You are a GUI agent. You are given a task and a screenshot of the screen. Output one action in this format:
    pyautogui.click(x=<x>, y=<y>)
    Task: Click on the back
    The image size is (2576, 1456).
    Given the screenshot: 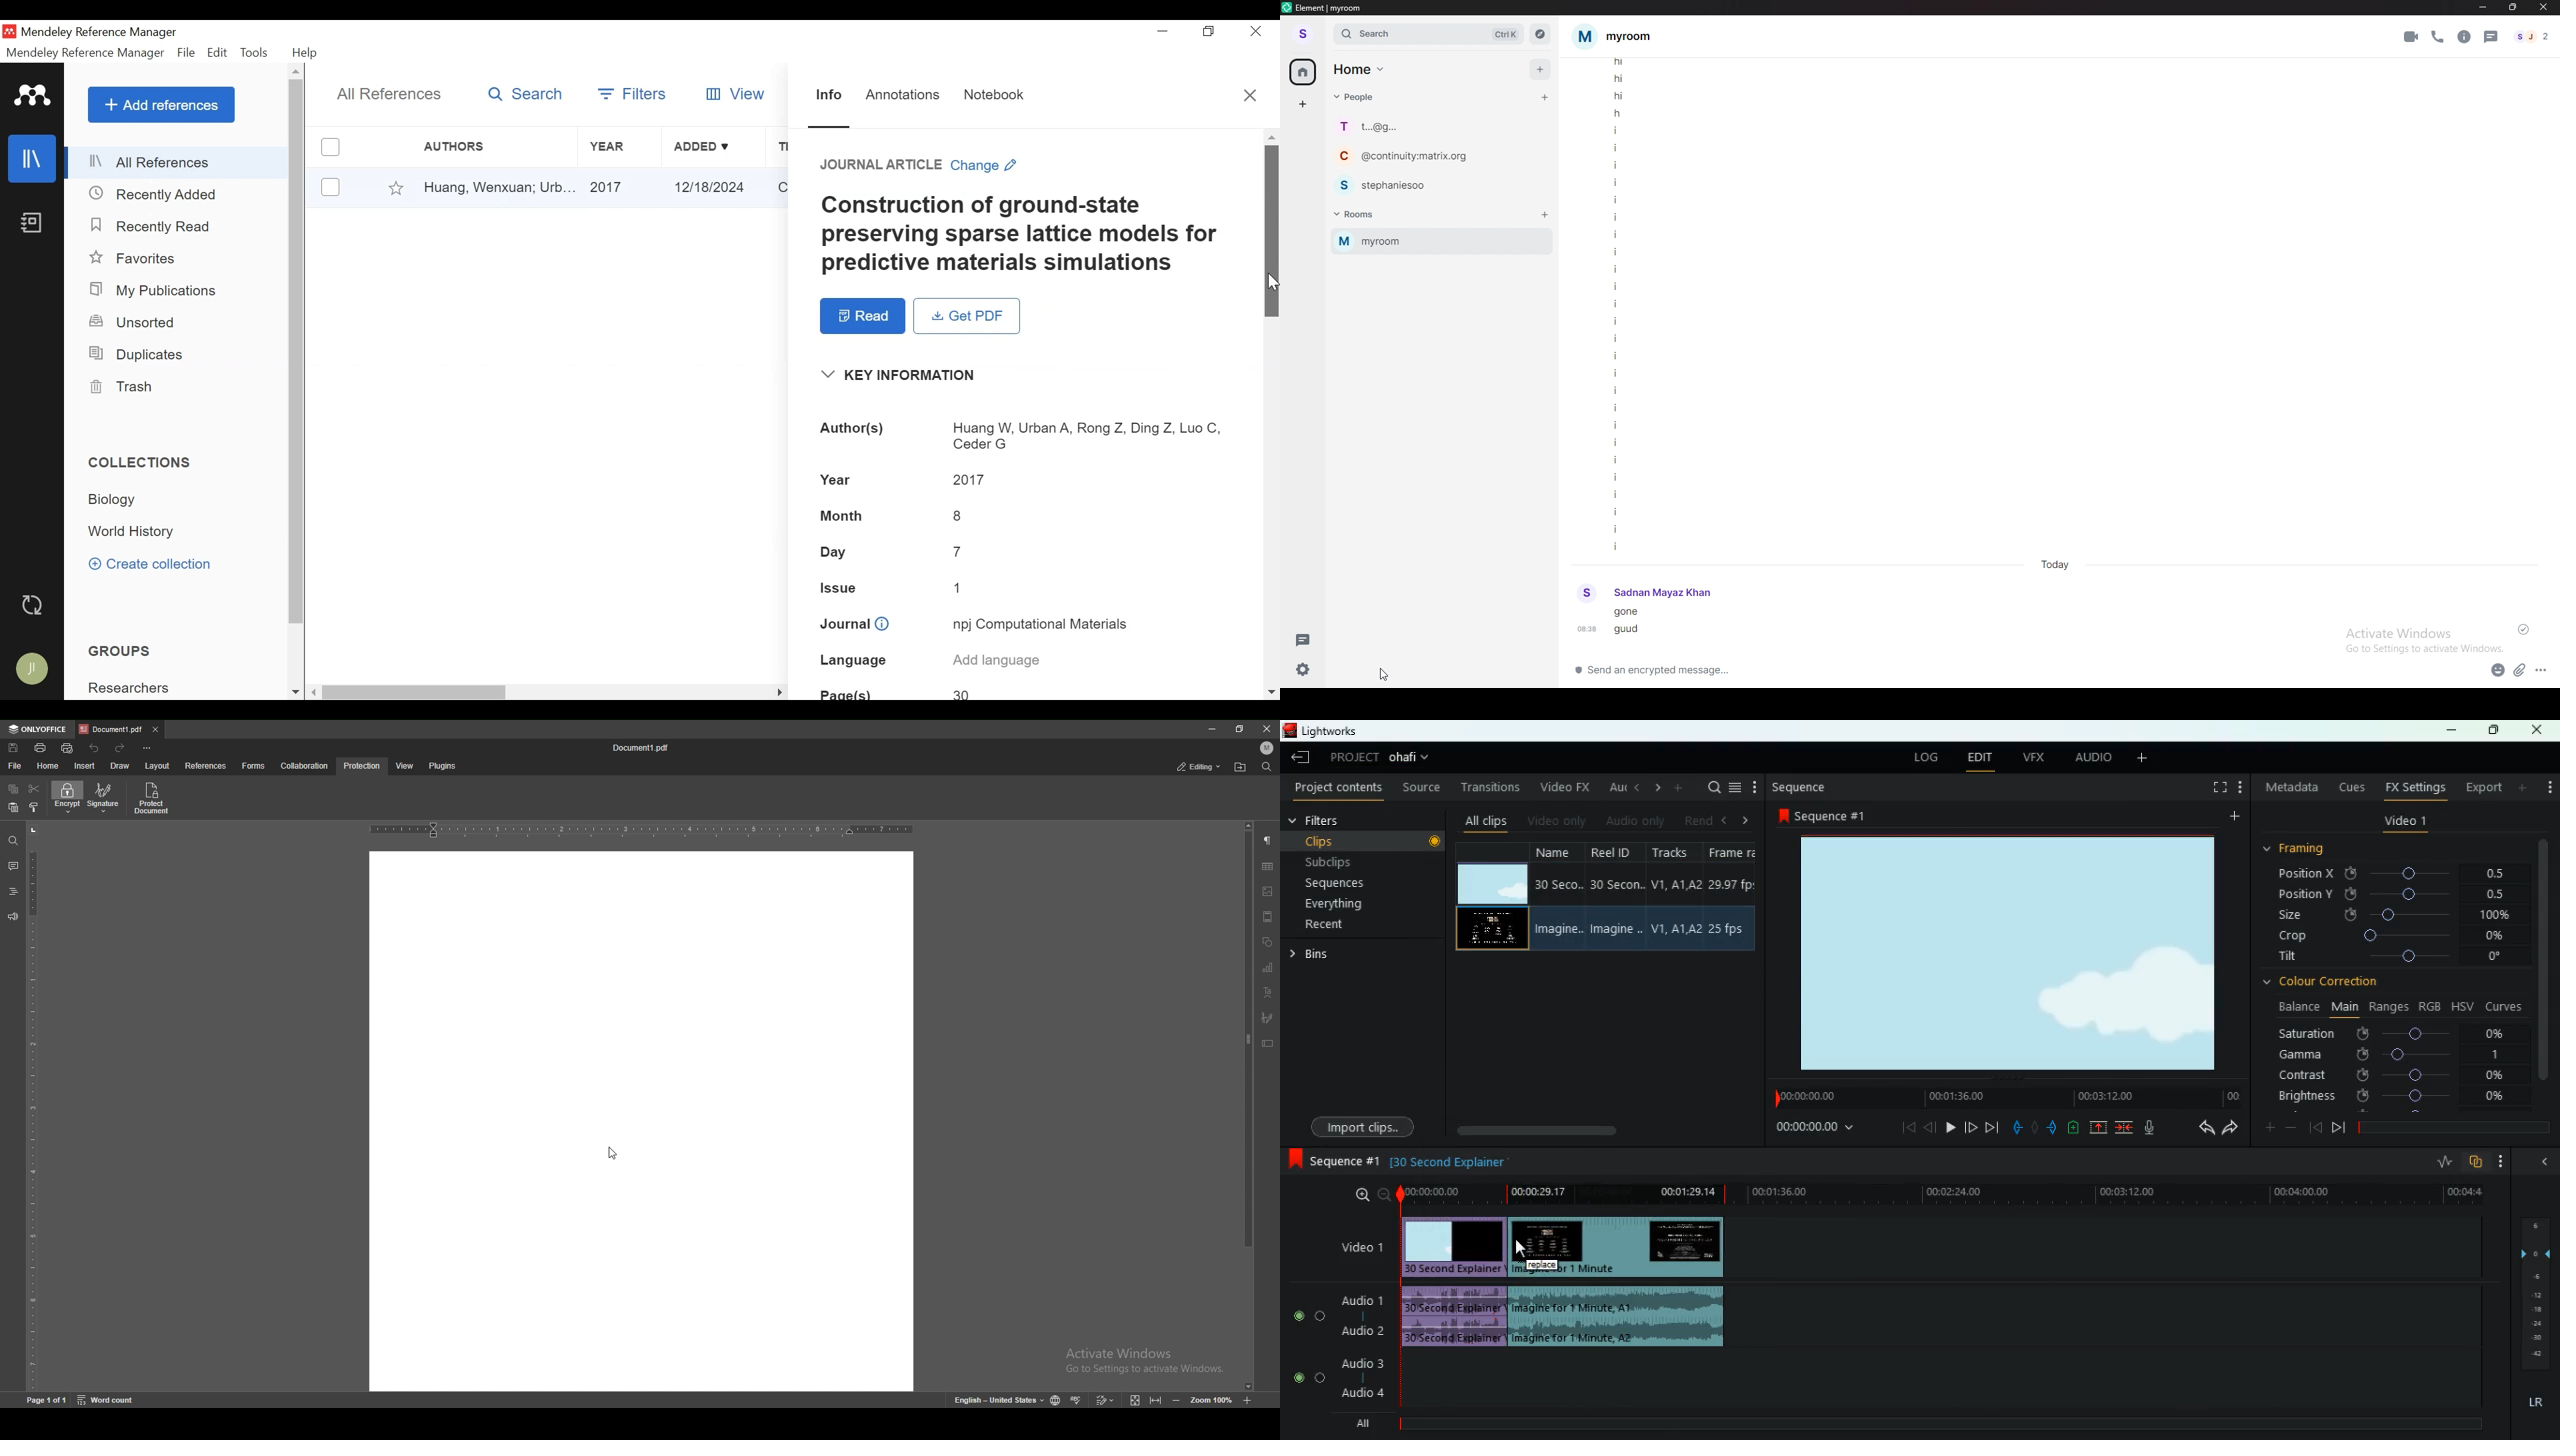 What is the action you would take?
    pyautogui.click(x=2202, y=1129)
    